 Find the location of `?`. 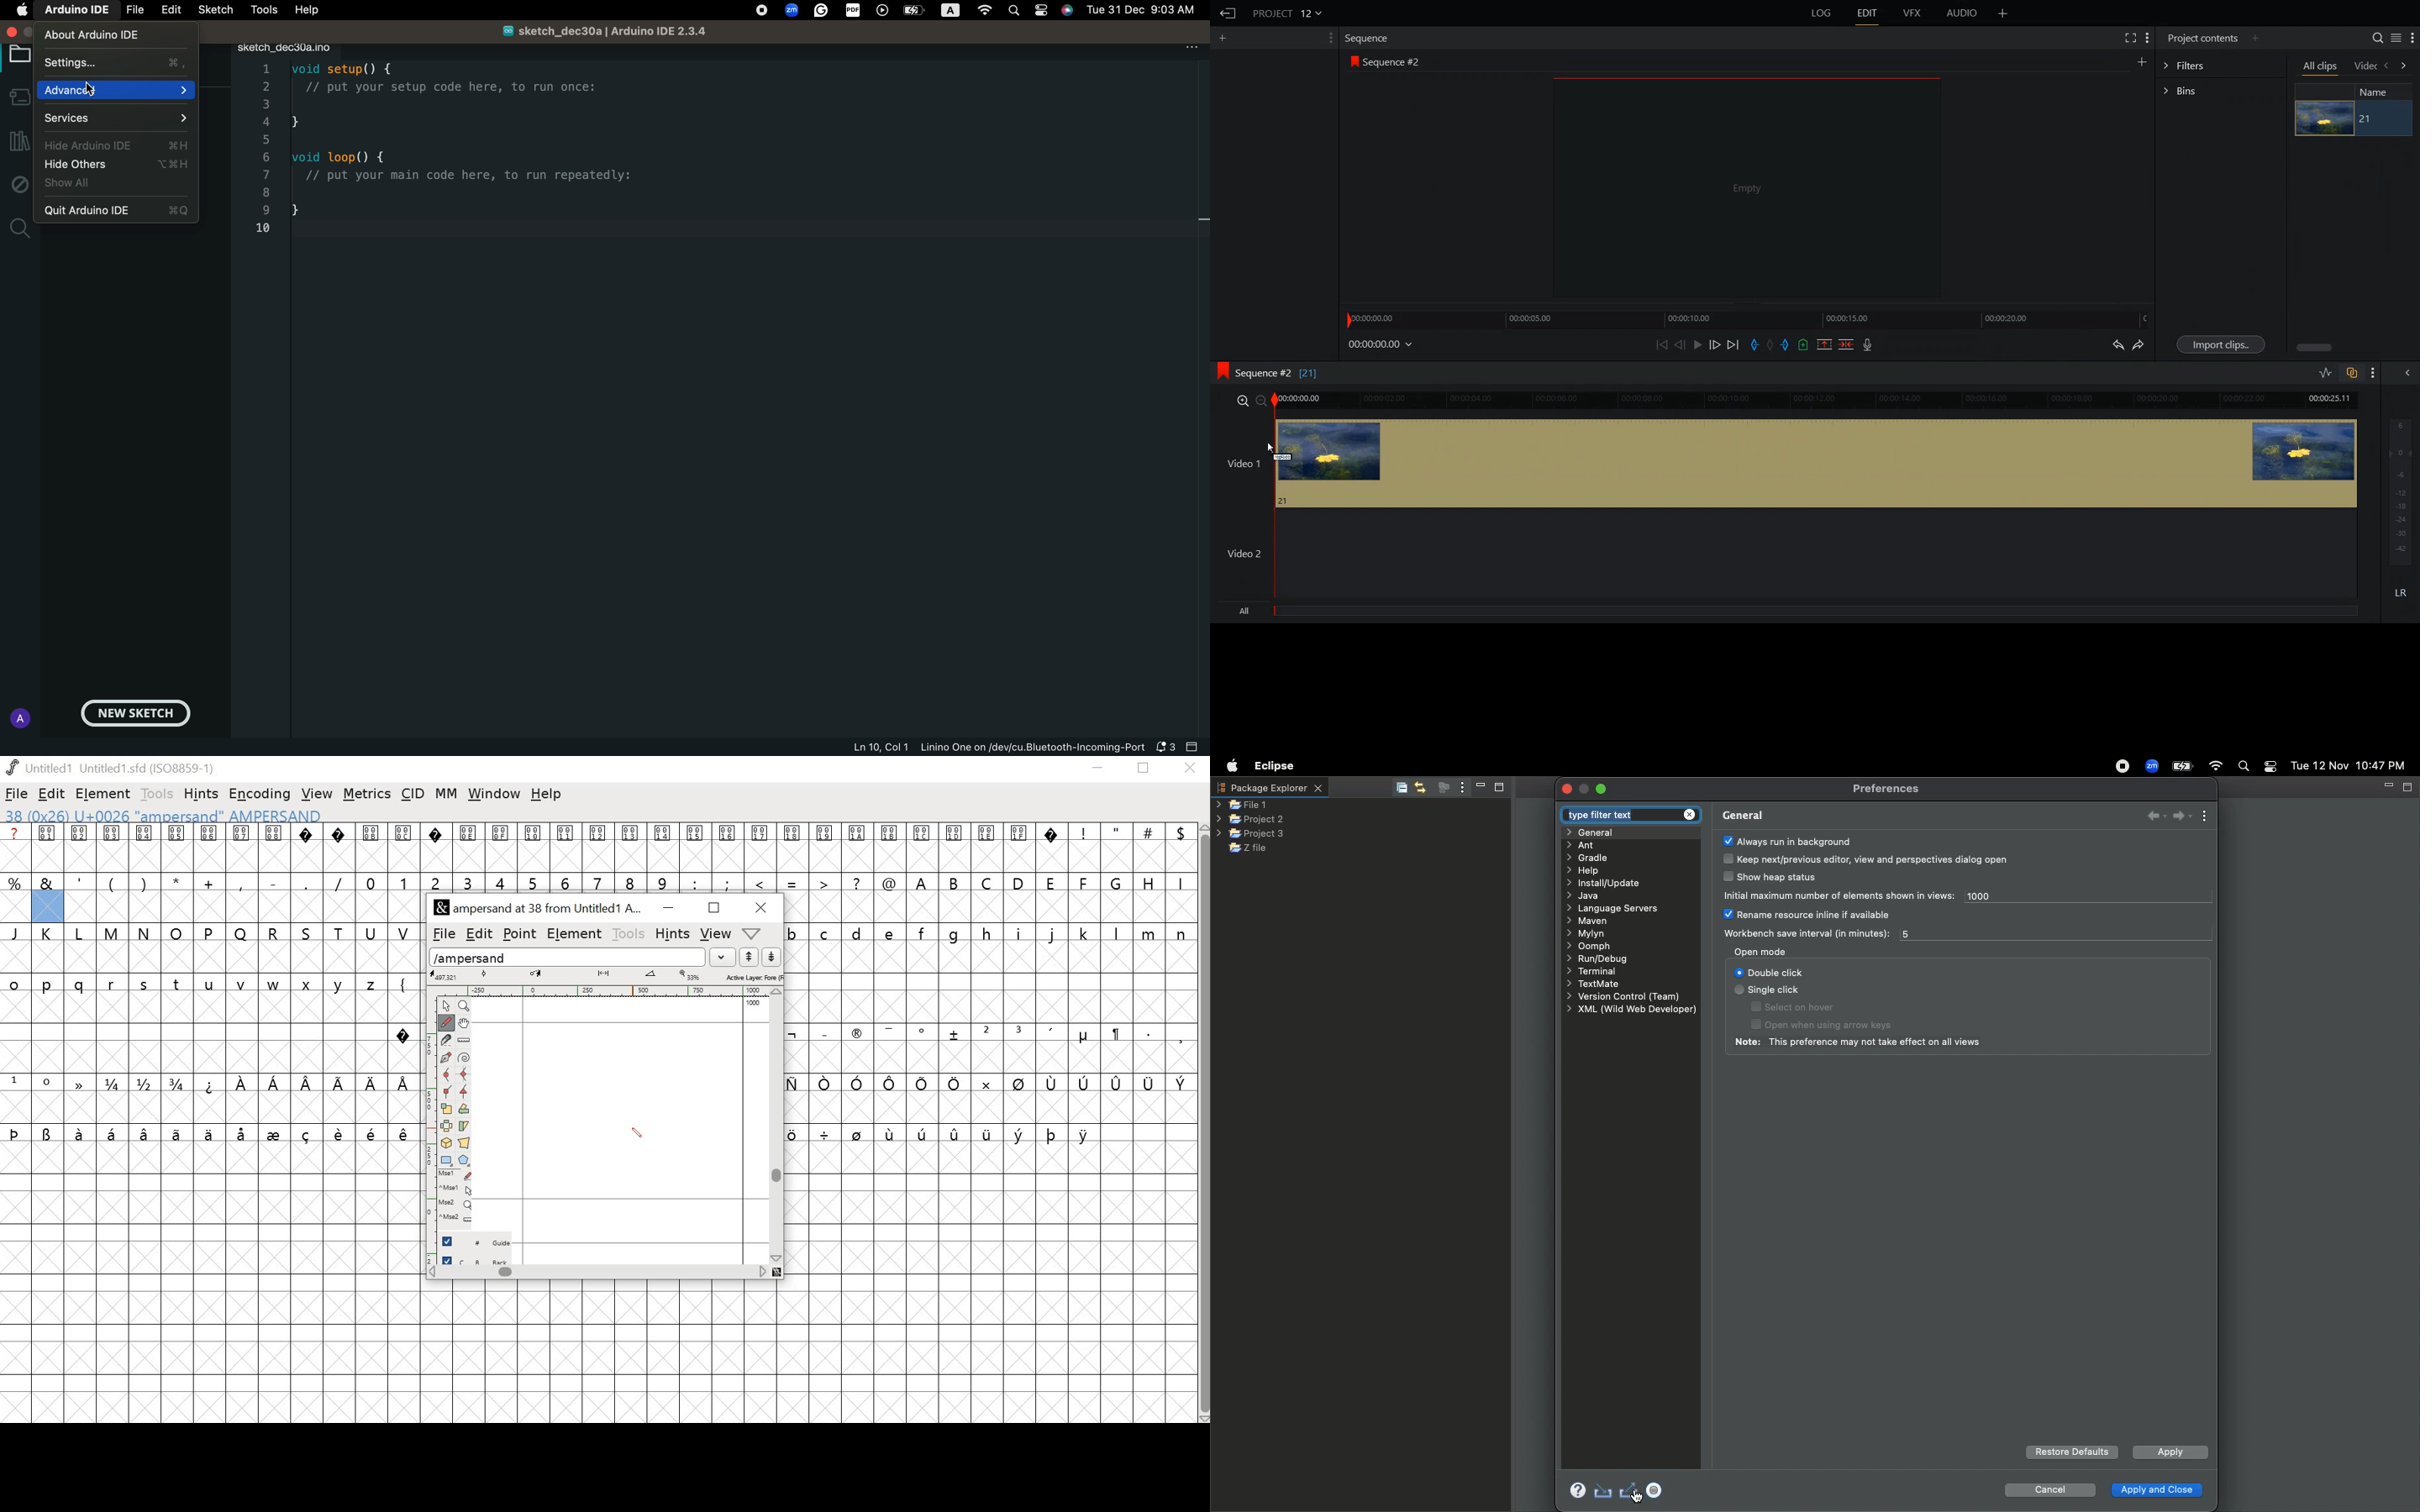

? is located at coordinates (339, 848).